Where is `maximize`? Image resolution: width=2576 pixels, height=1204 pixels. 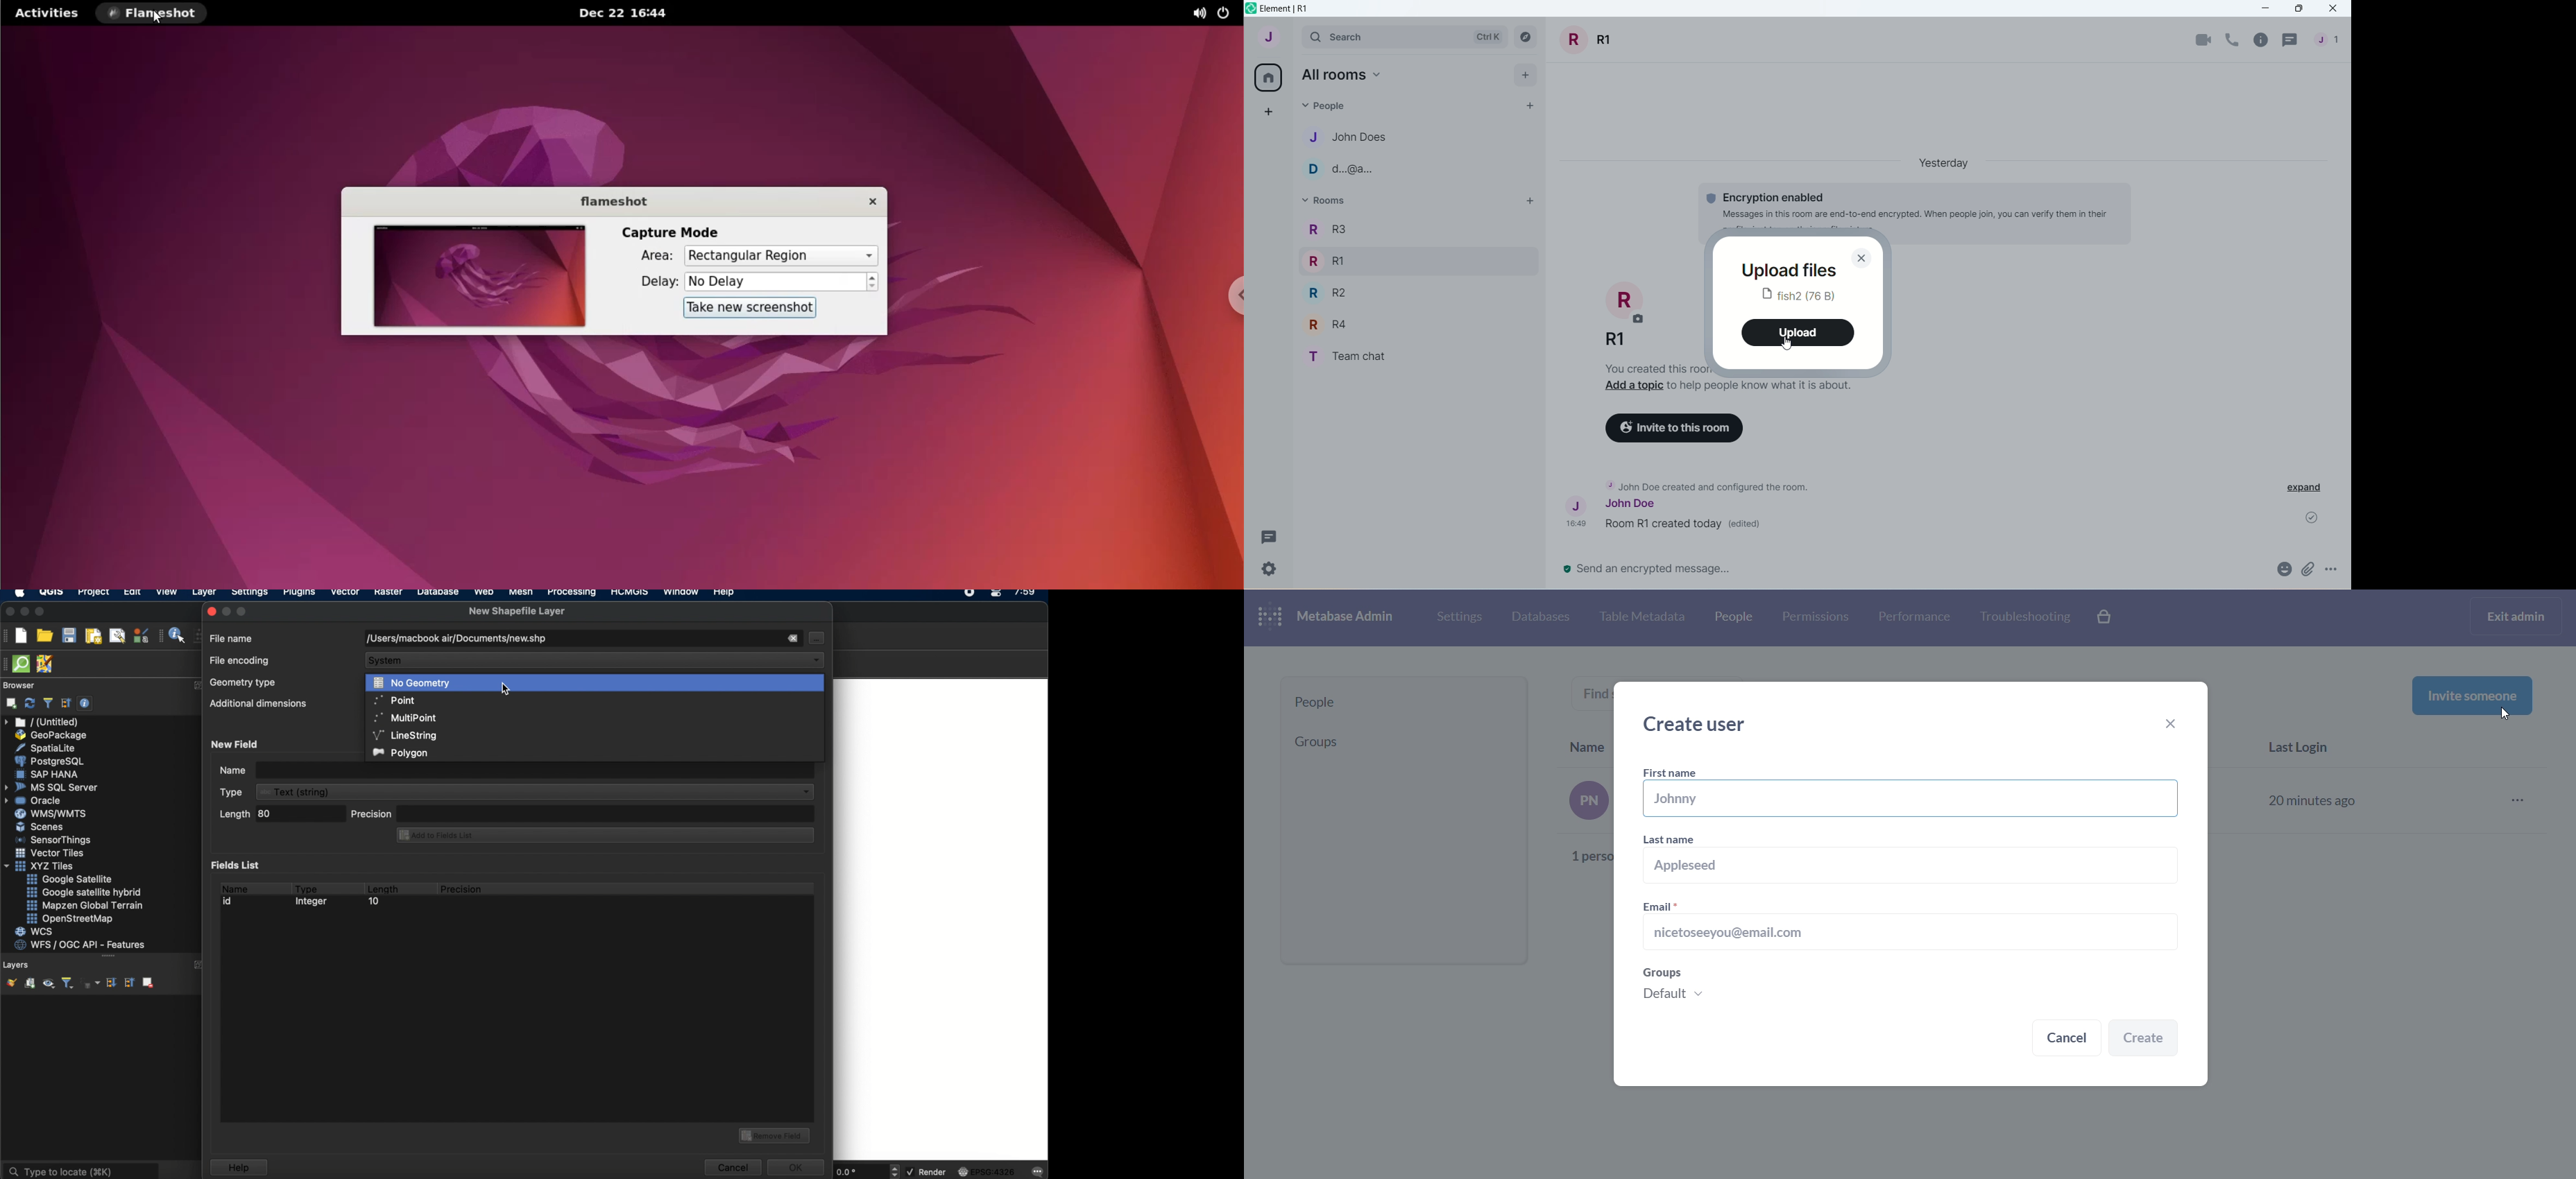 maximize is located at coordinates (2301, 11).